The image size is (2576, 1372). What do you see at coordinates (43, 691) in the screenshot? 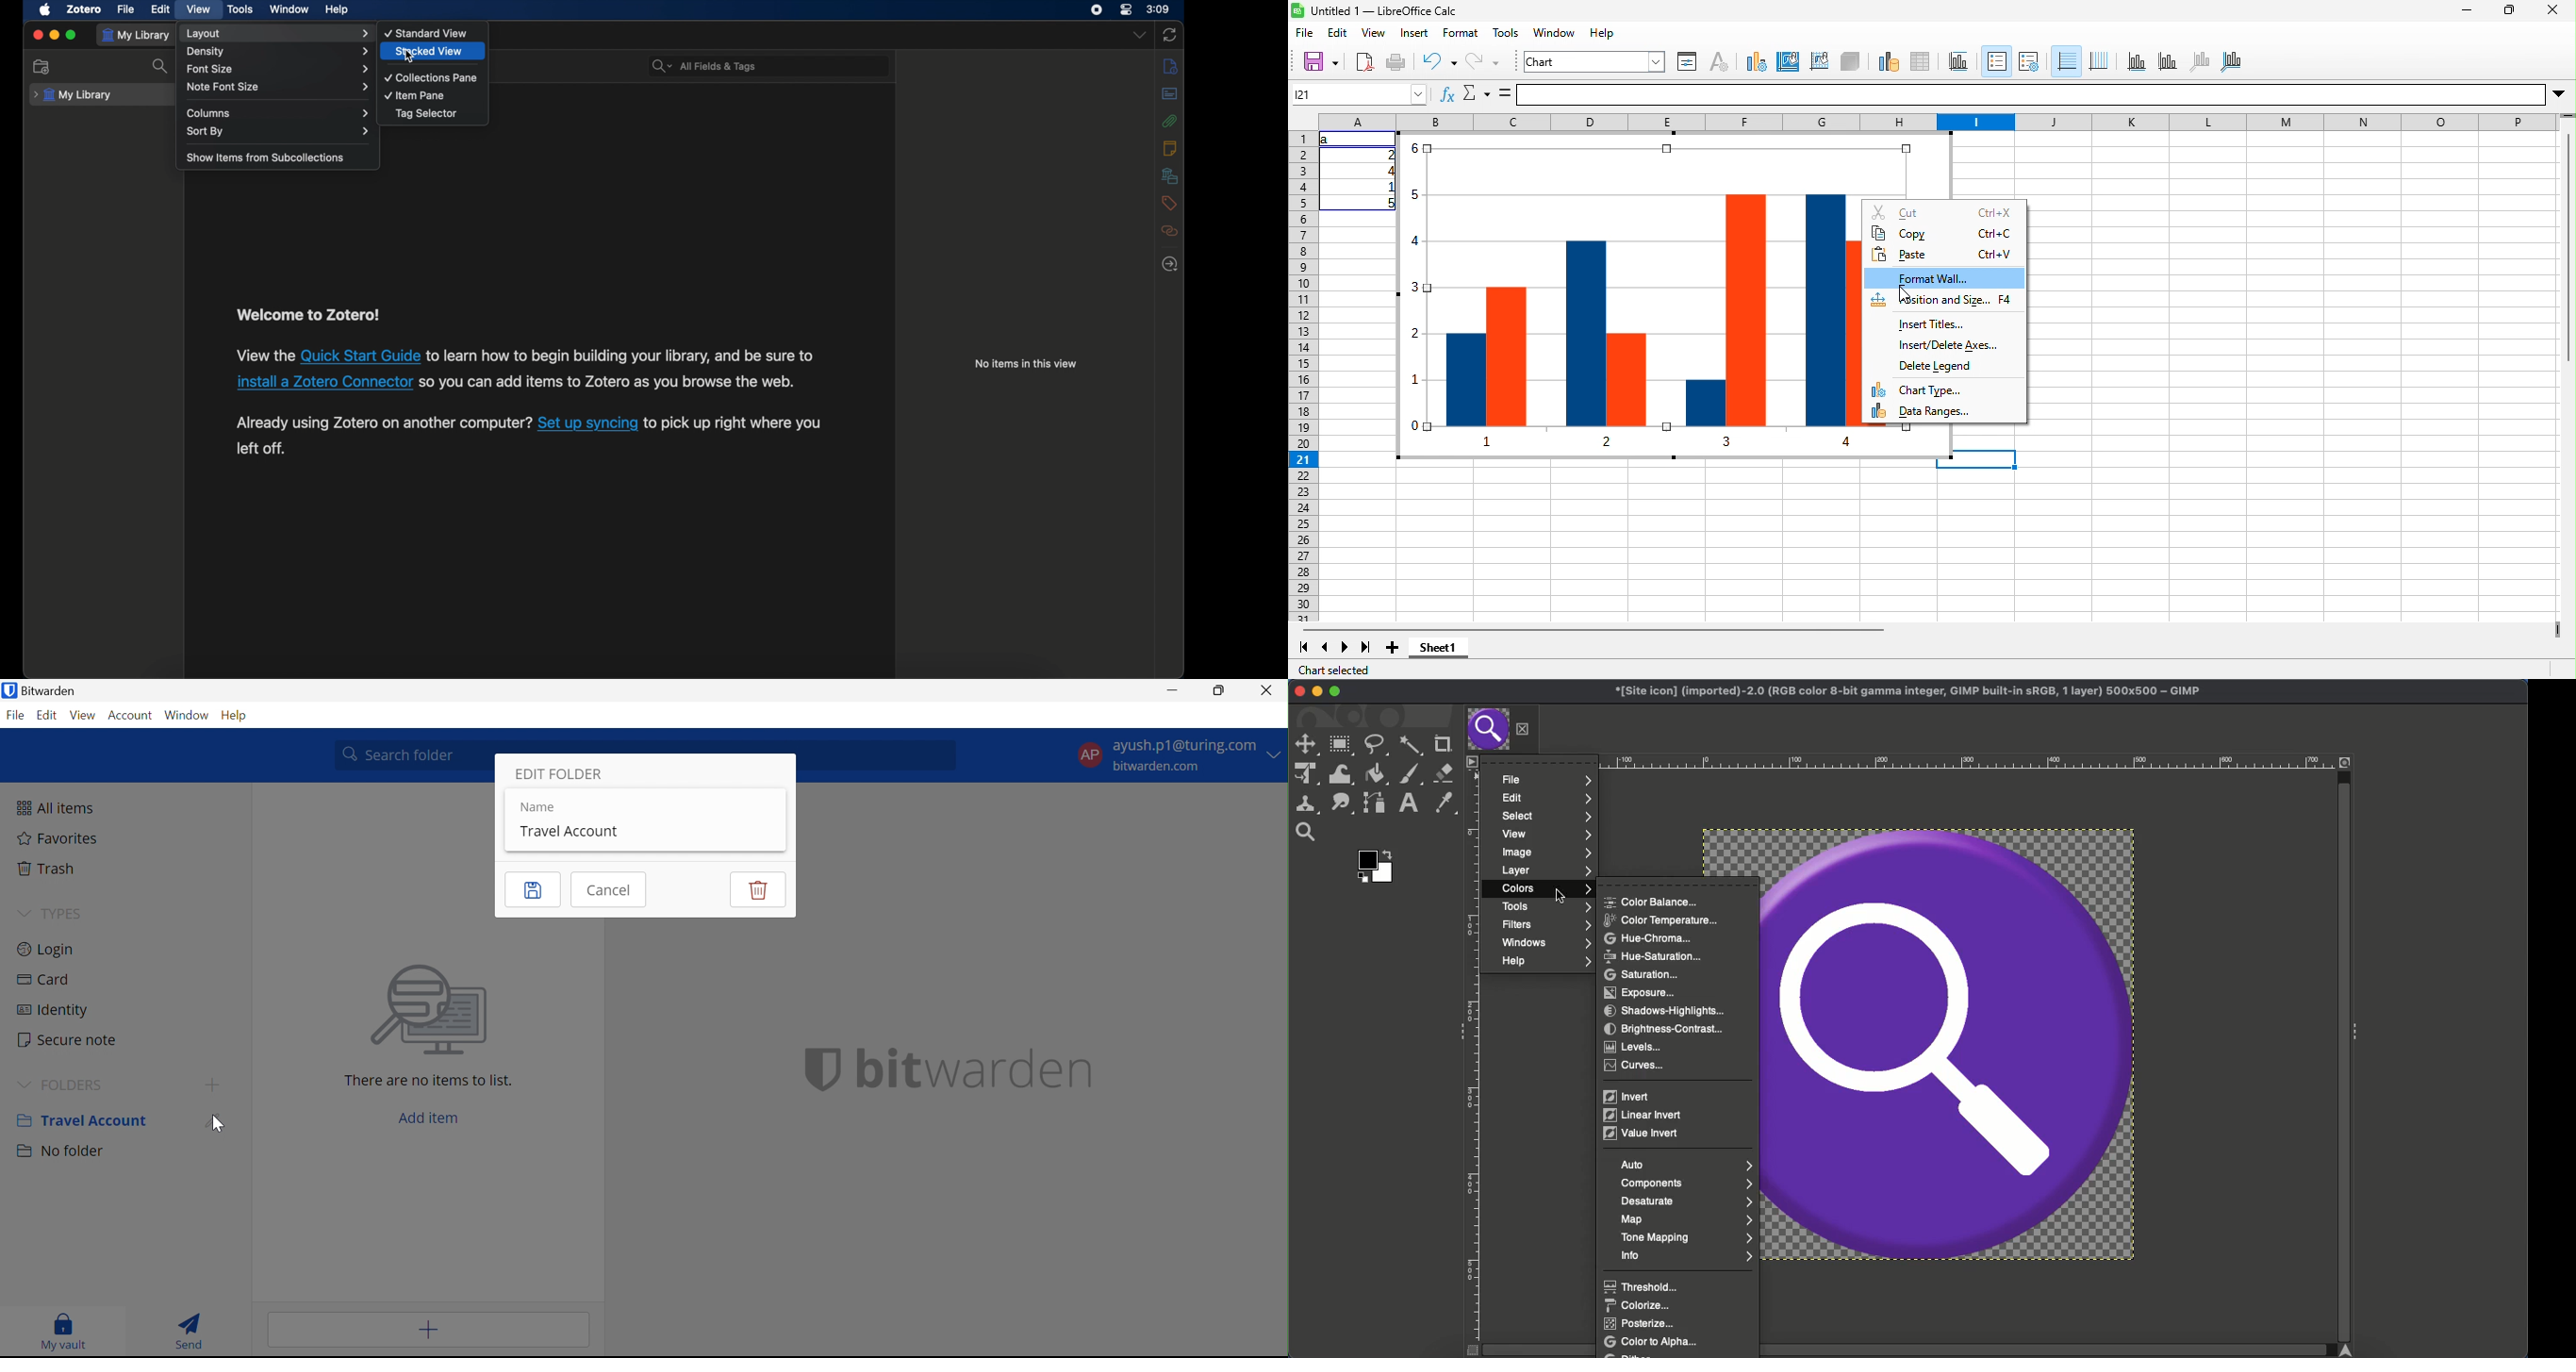
I see `Bitwarden` at bounding box center [43, 691].